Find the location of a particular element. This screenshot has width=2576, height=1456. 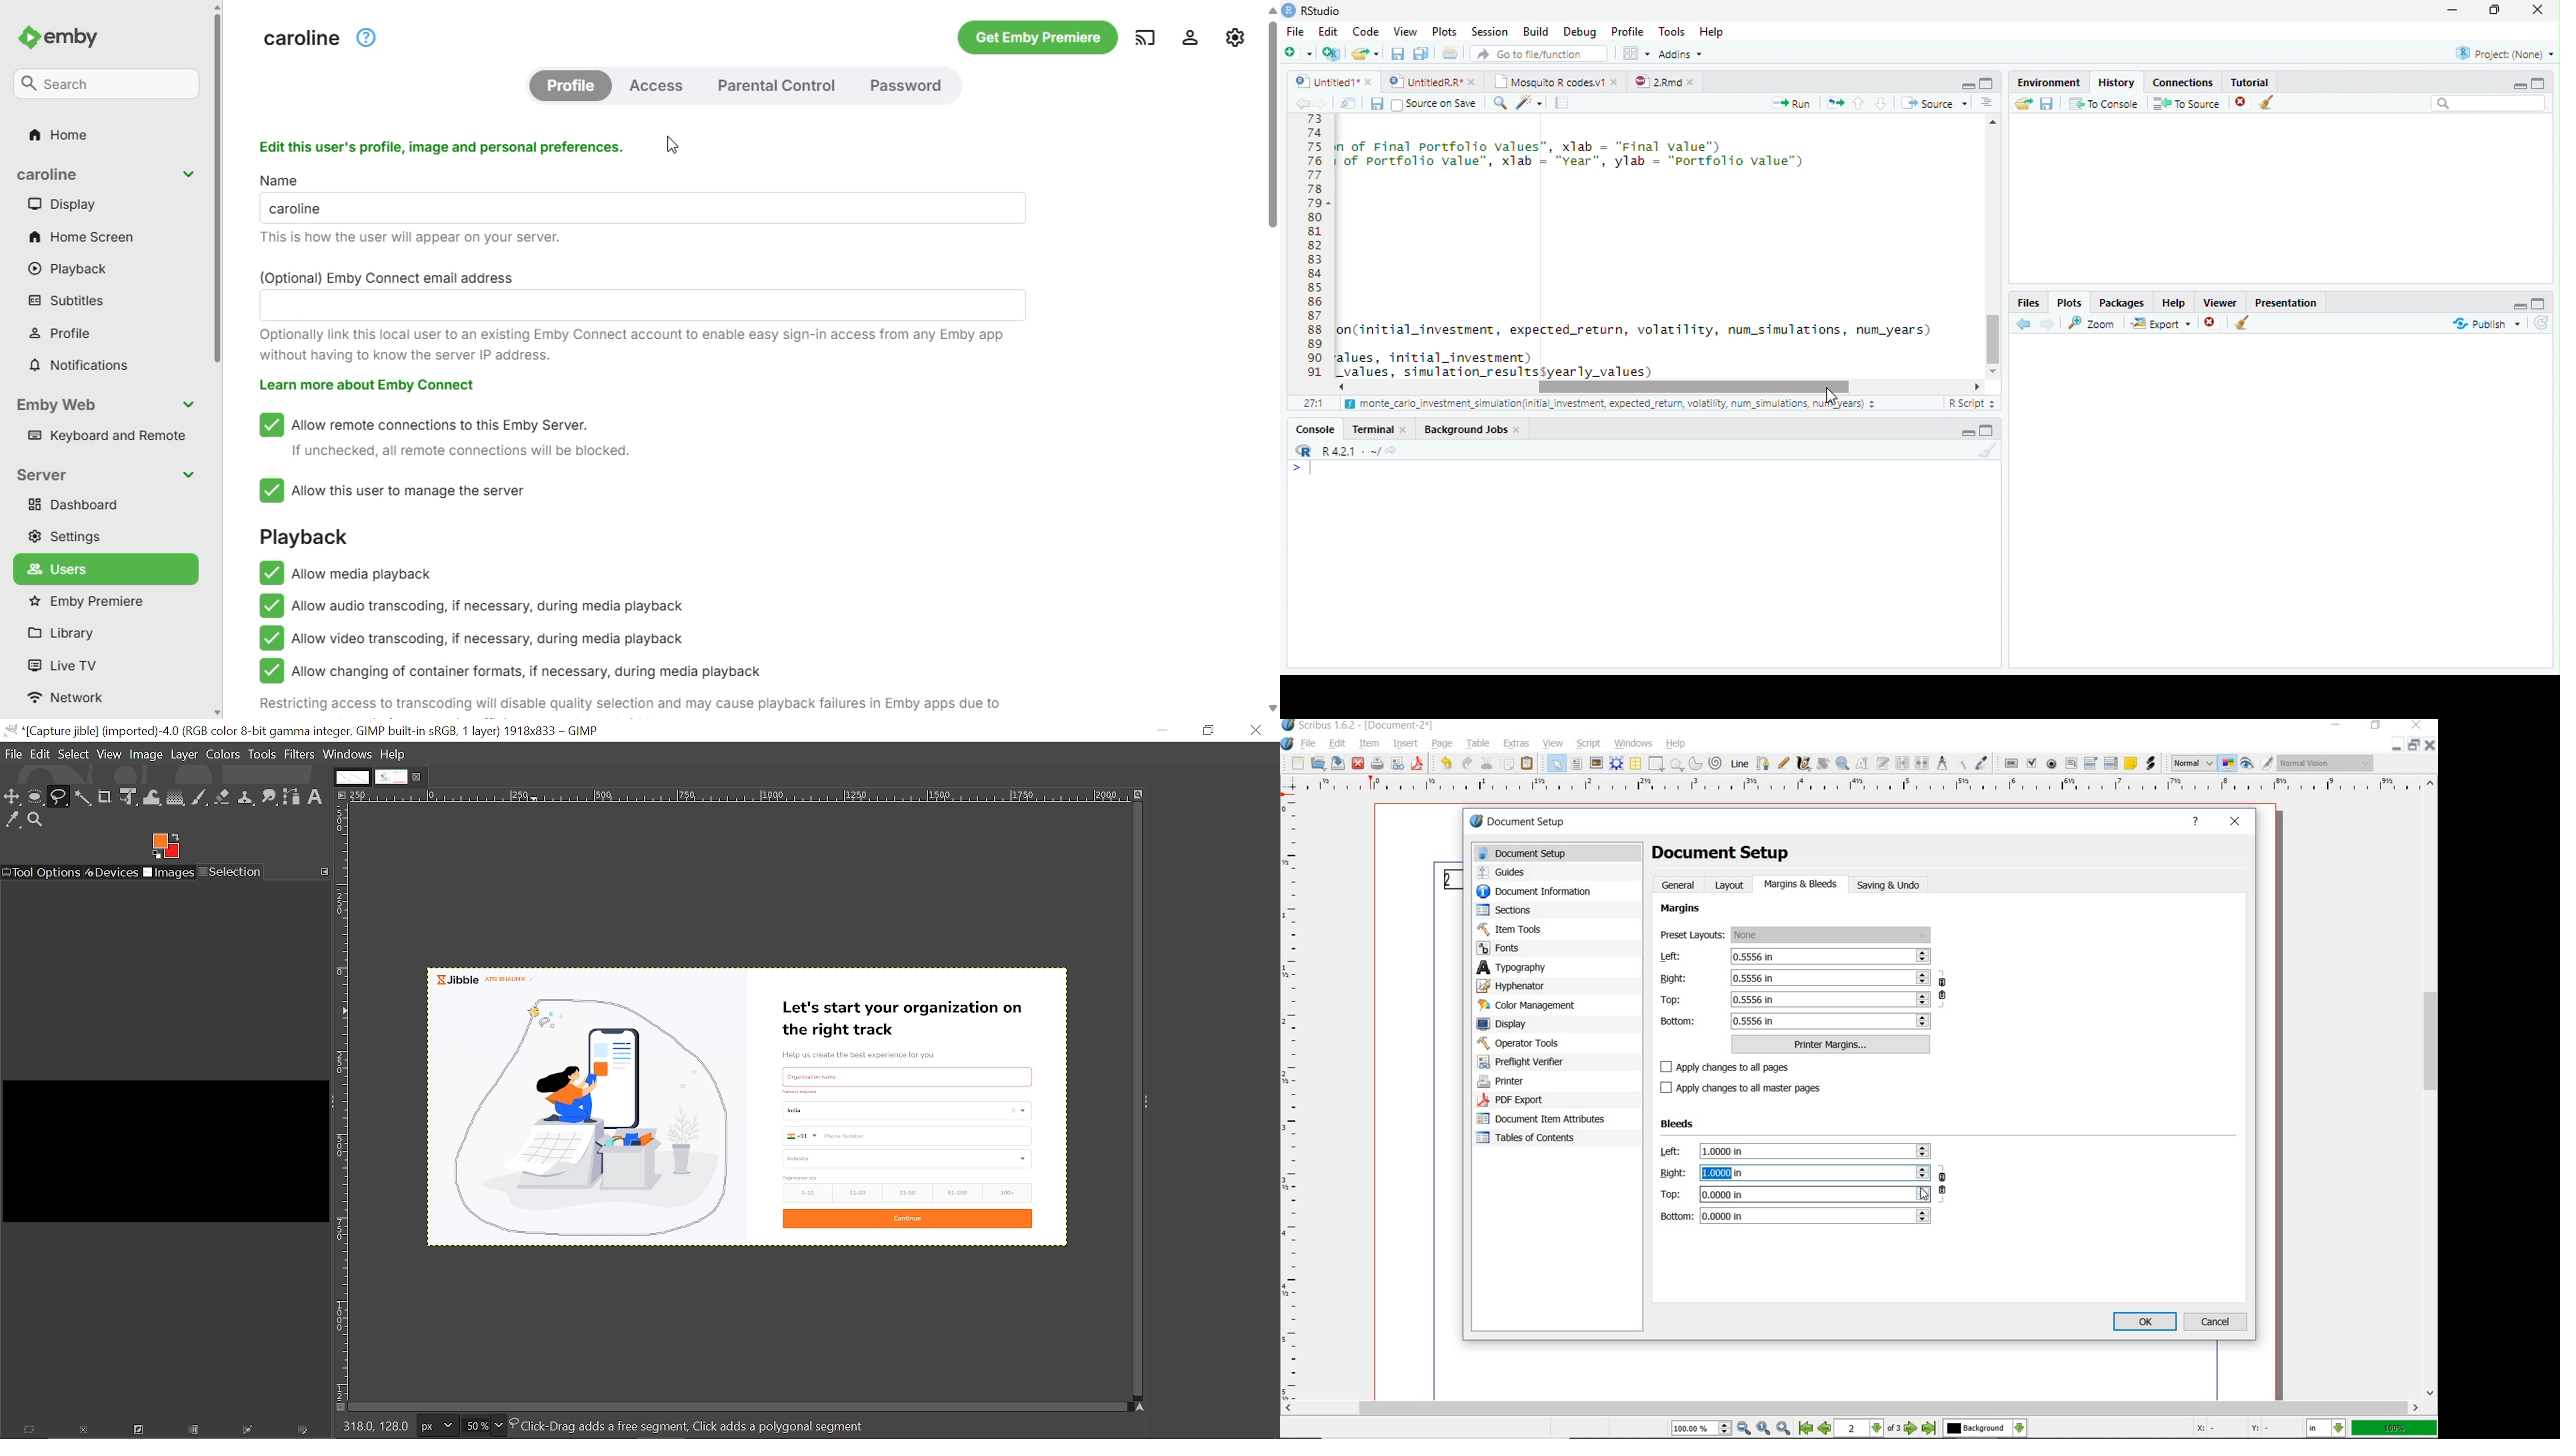

Close is located at coordinates (2432, 747).